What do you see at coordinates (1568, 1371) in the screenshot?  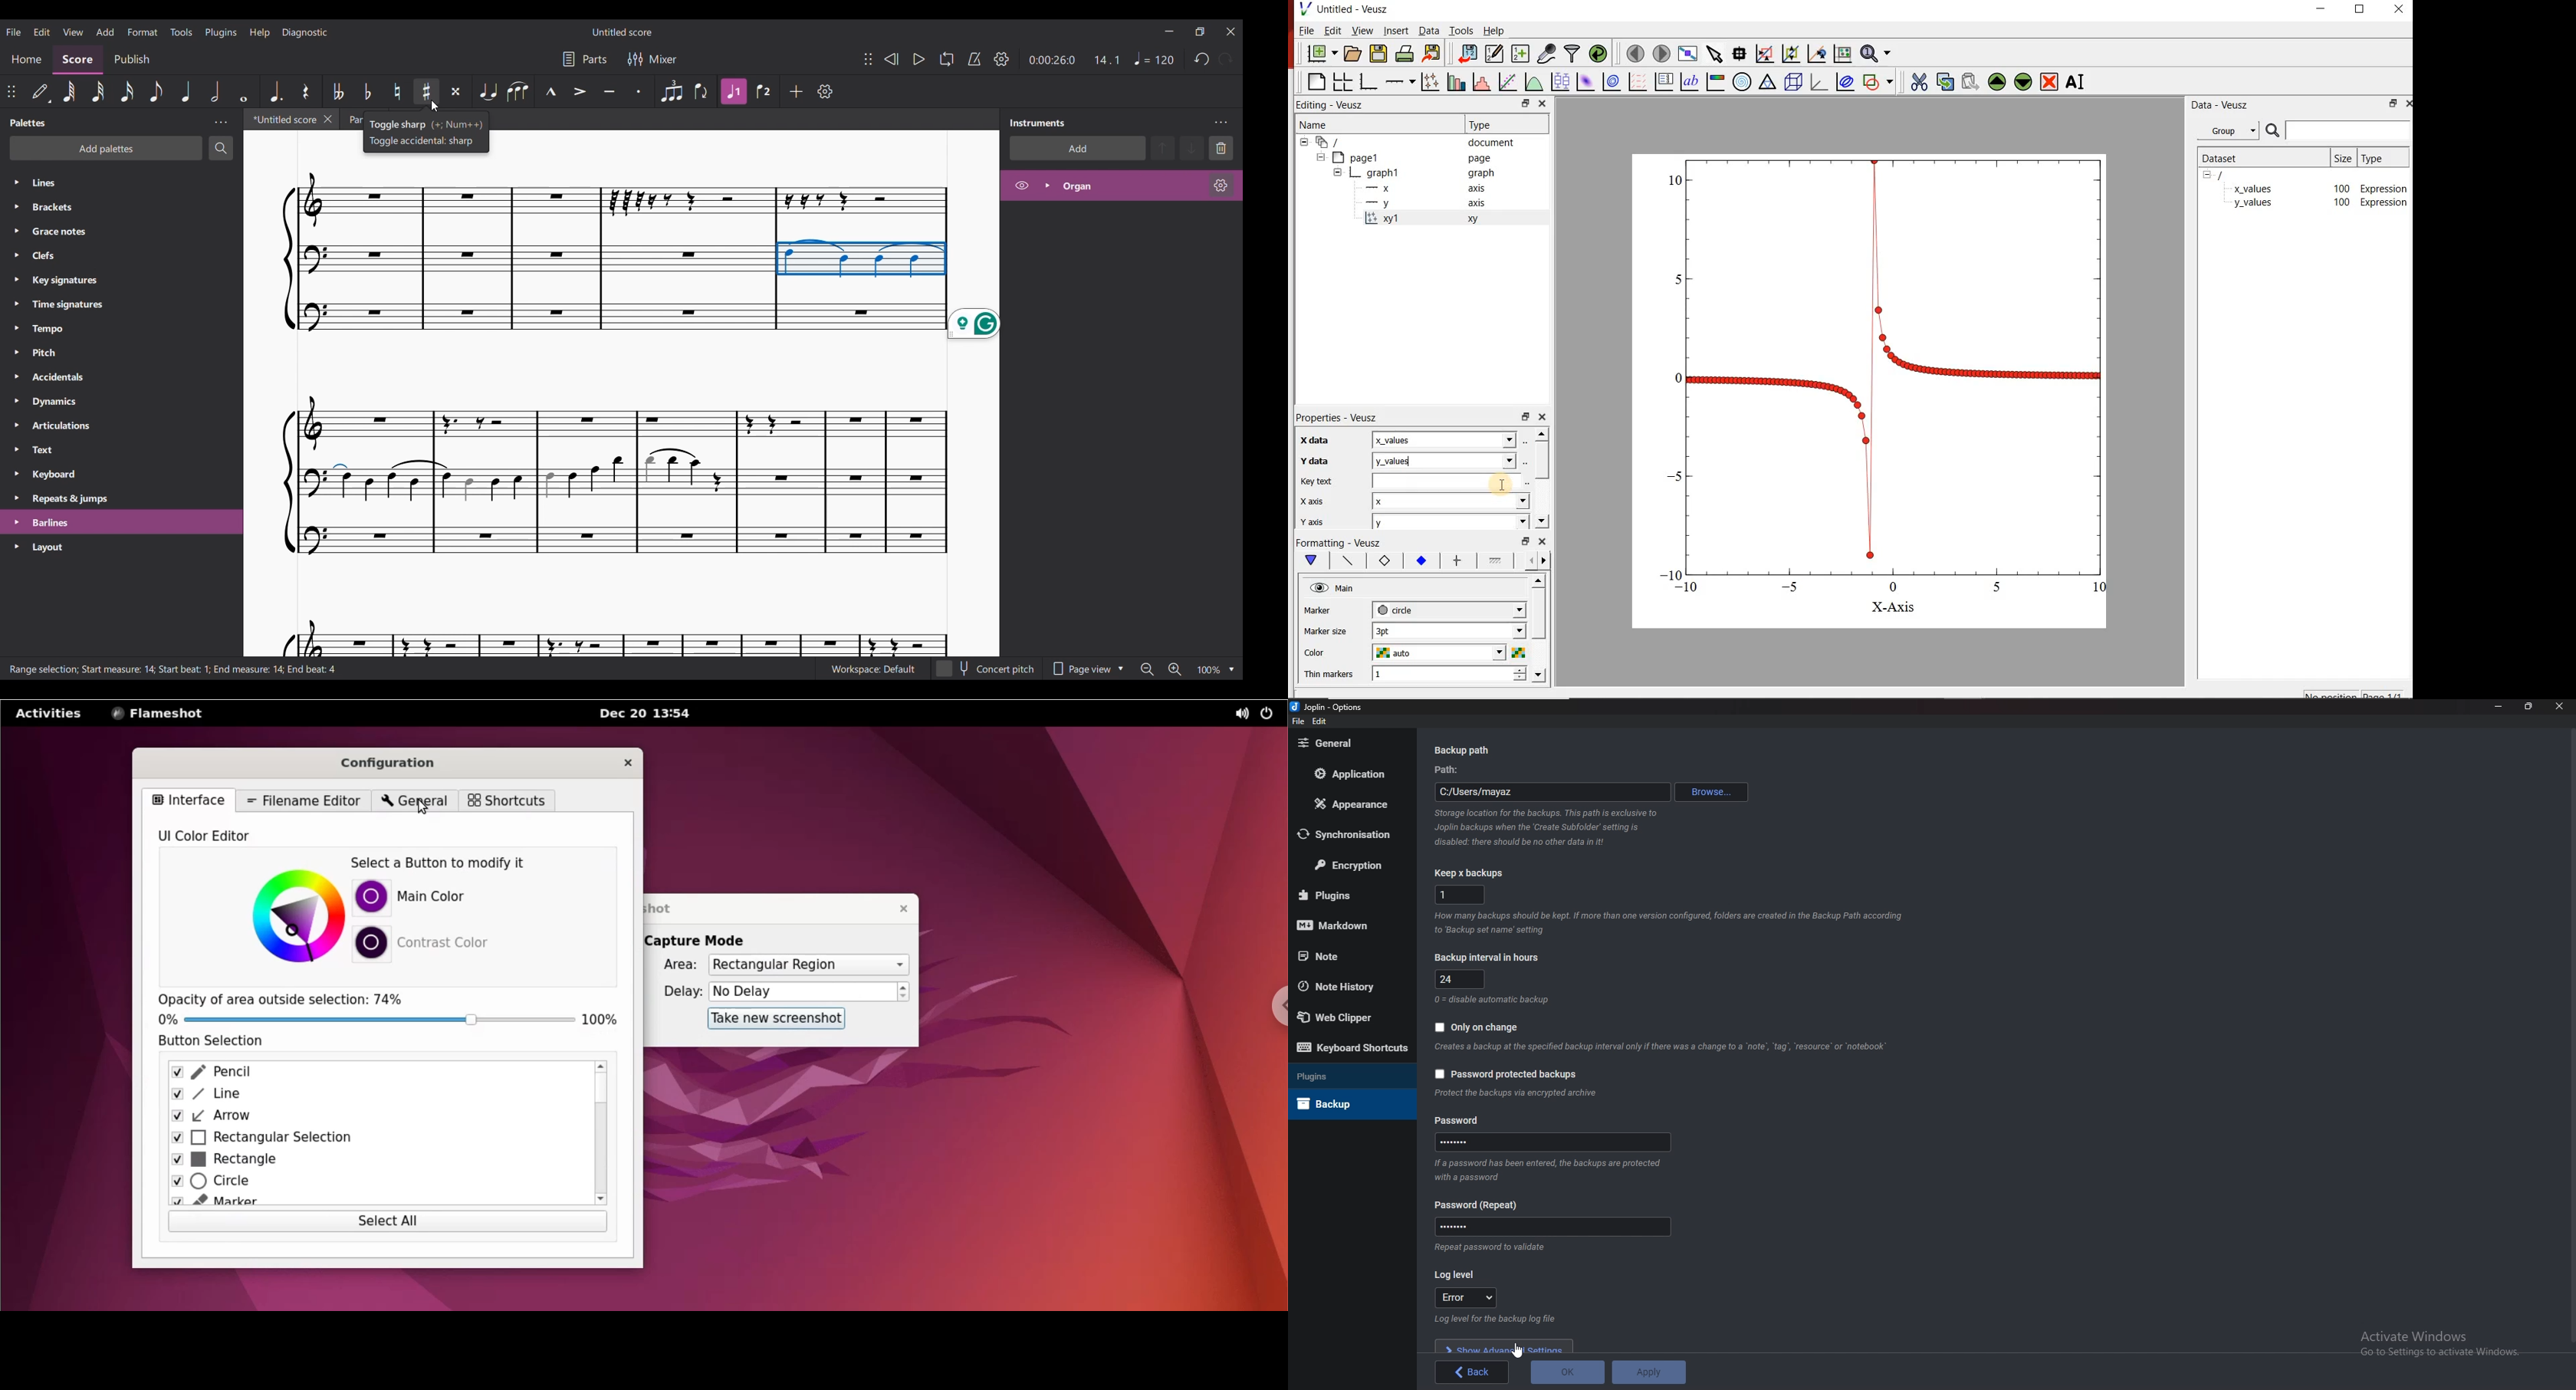 I see `O K` at bounding box center [1568, 1371].